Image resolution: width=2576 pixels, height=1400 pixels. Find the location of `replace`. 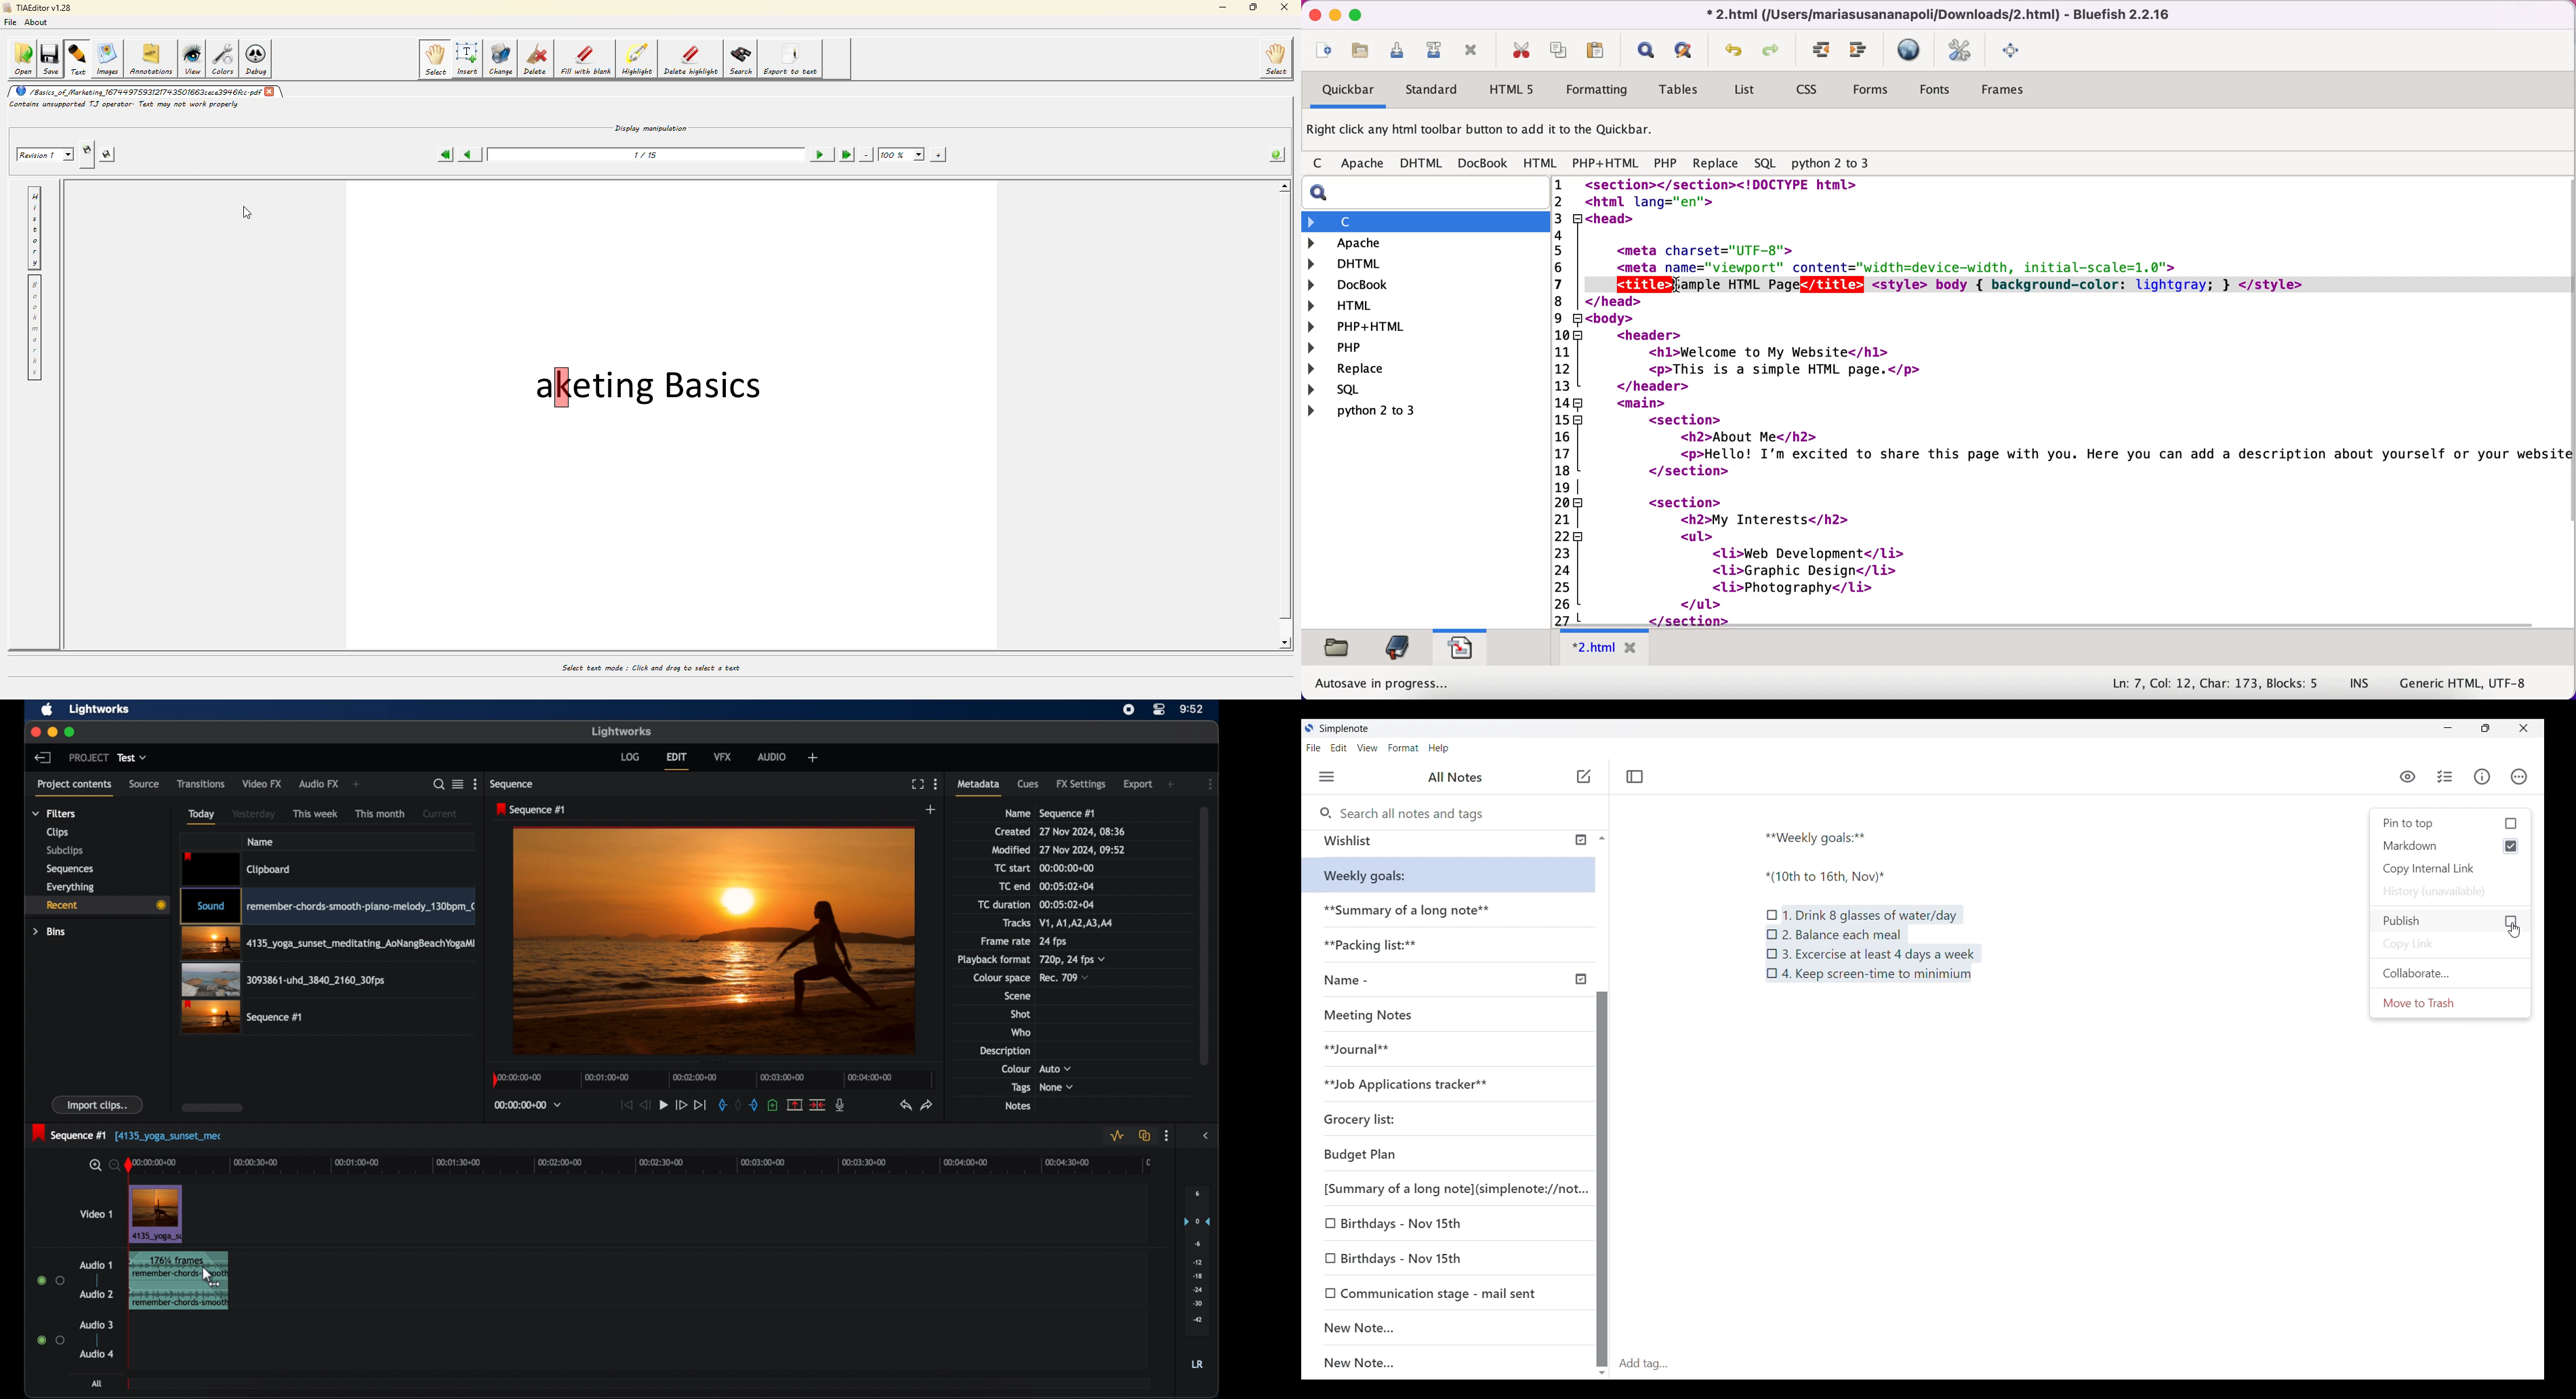

replace is located at coordinates (1370, 370).